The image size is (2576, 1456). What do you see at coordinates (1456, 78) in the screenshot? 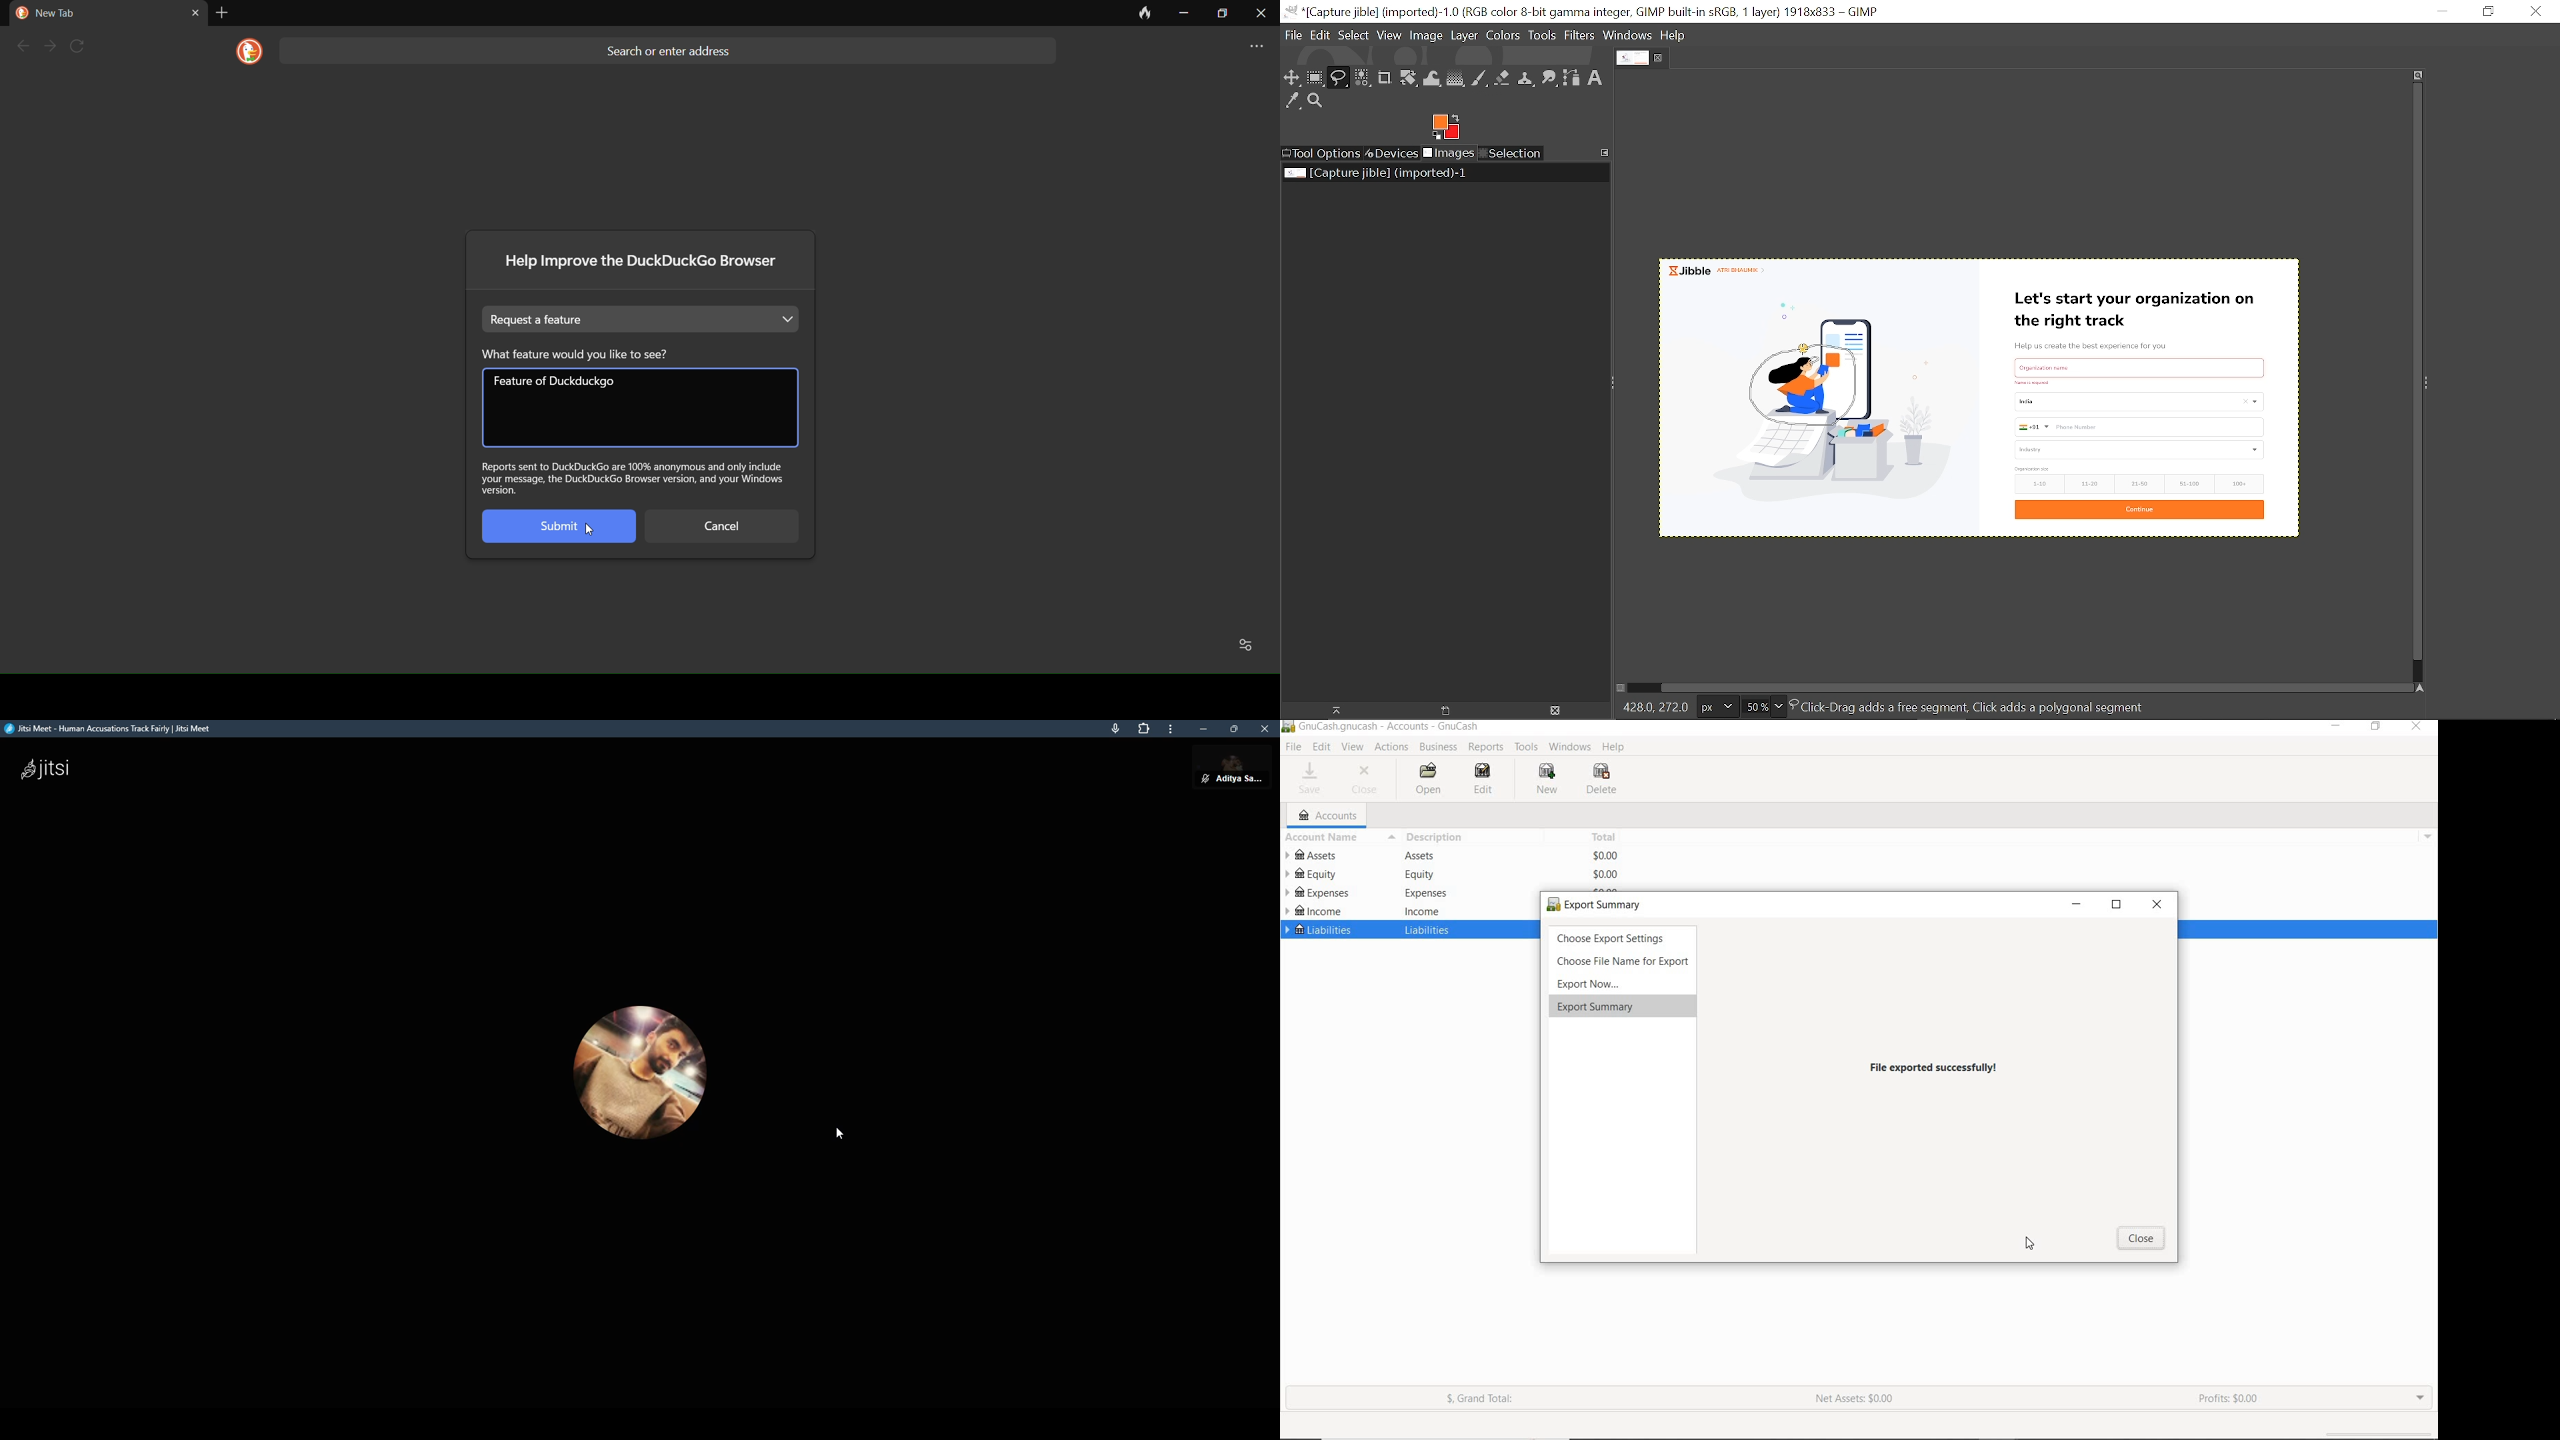
I see `Gradient tool` at bounding box center [1456, 78].